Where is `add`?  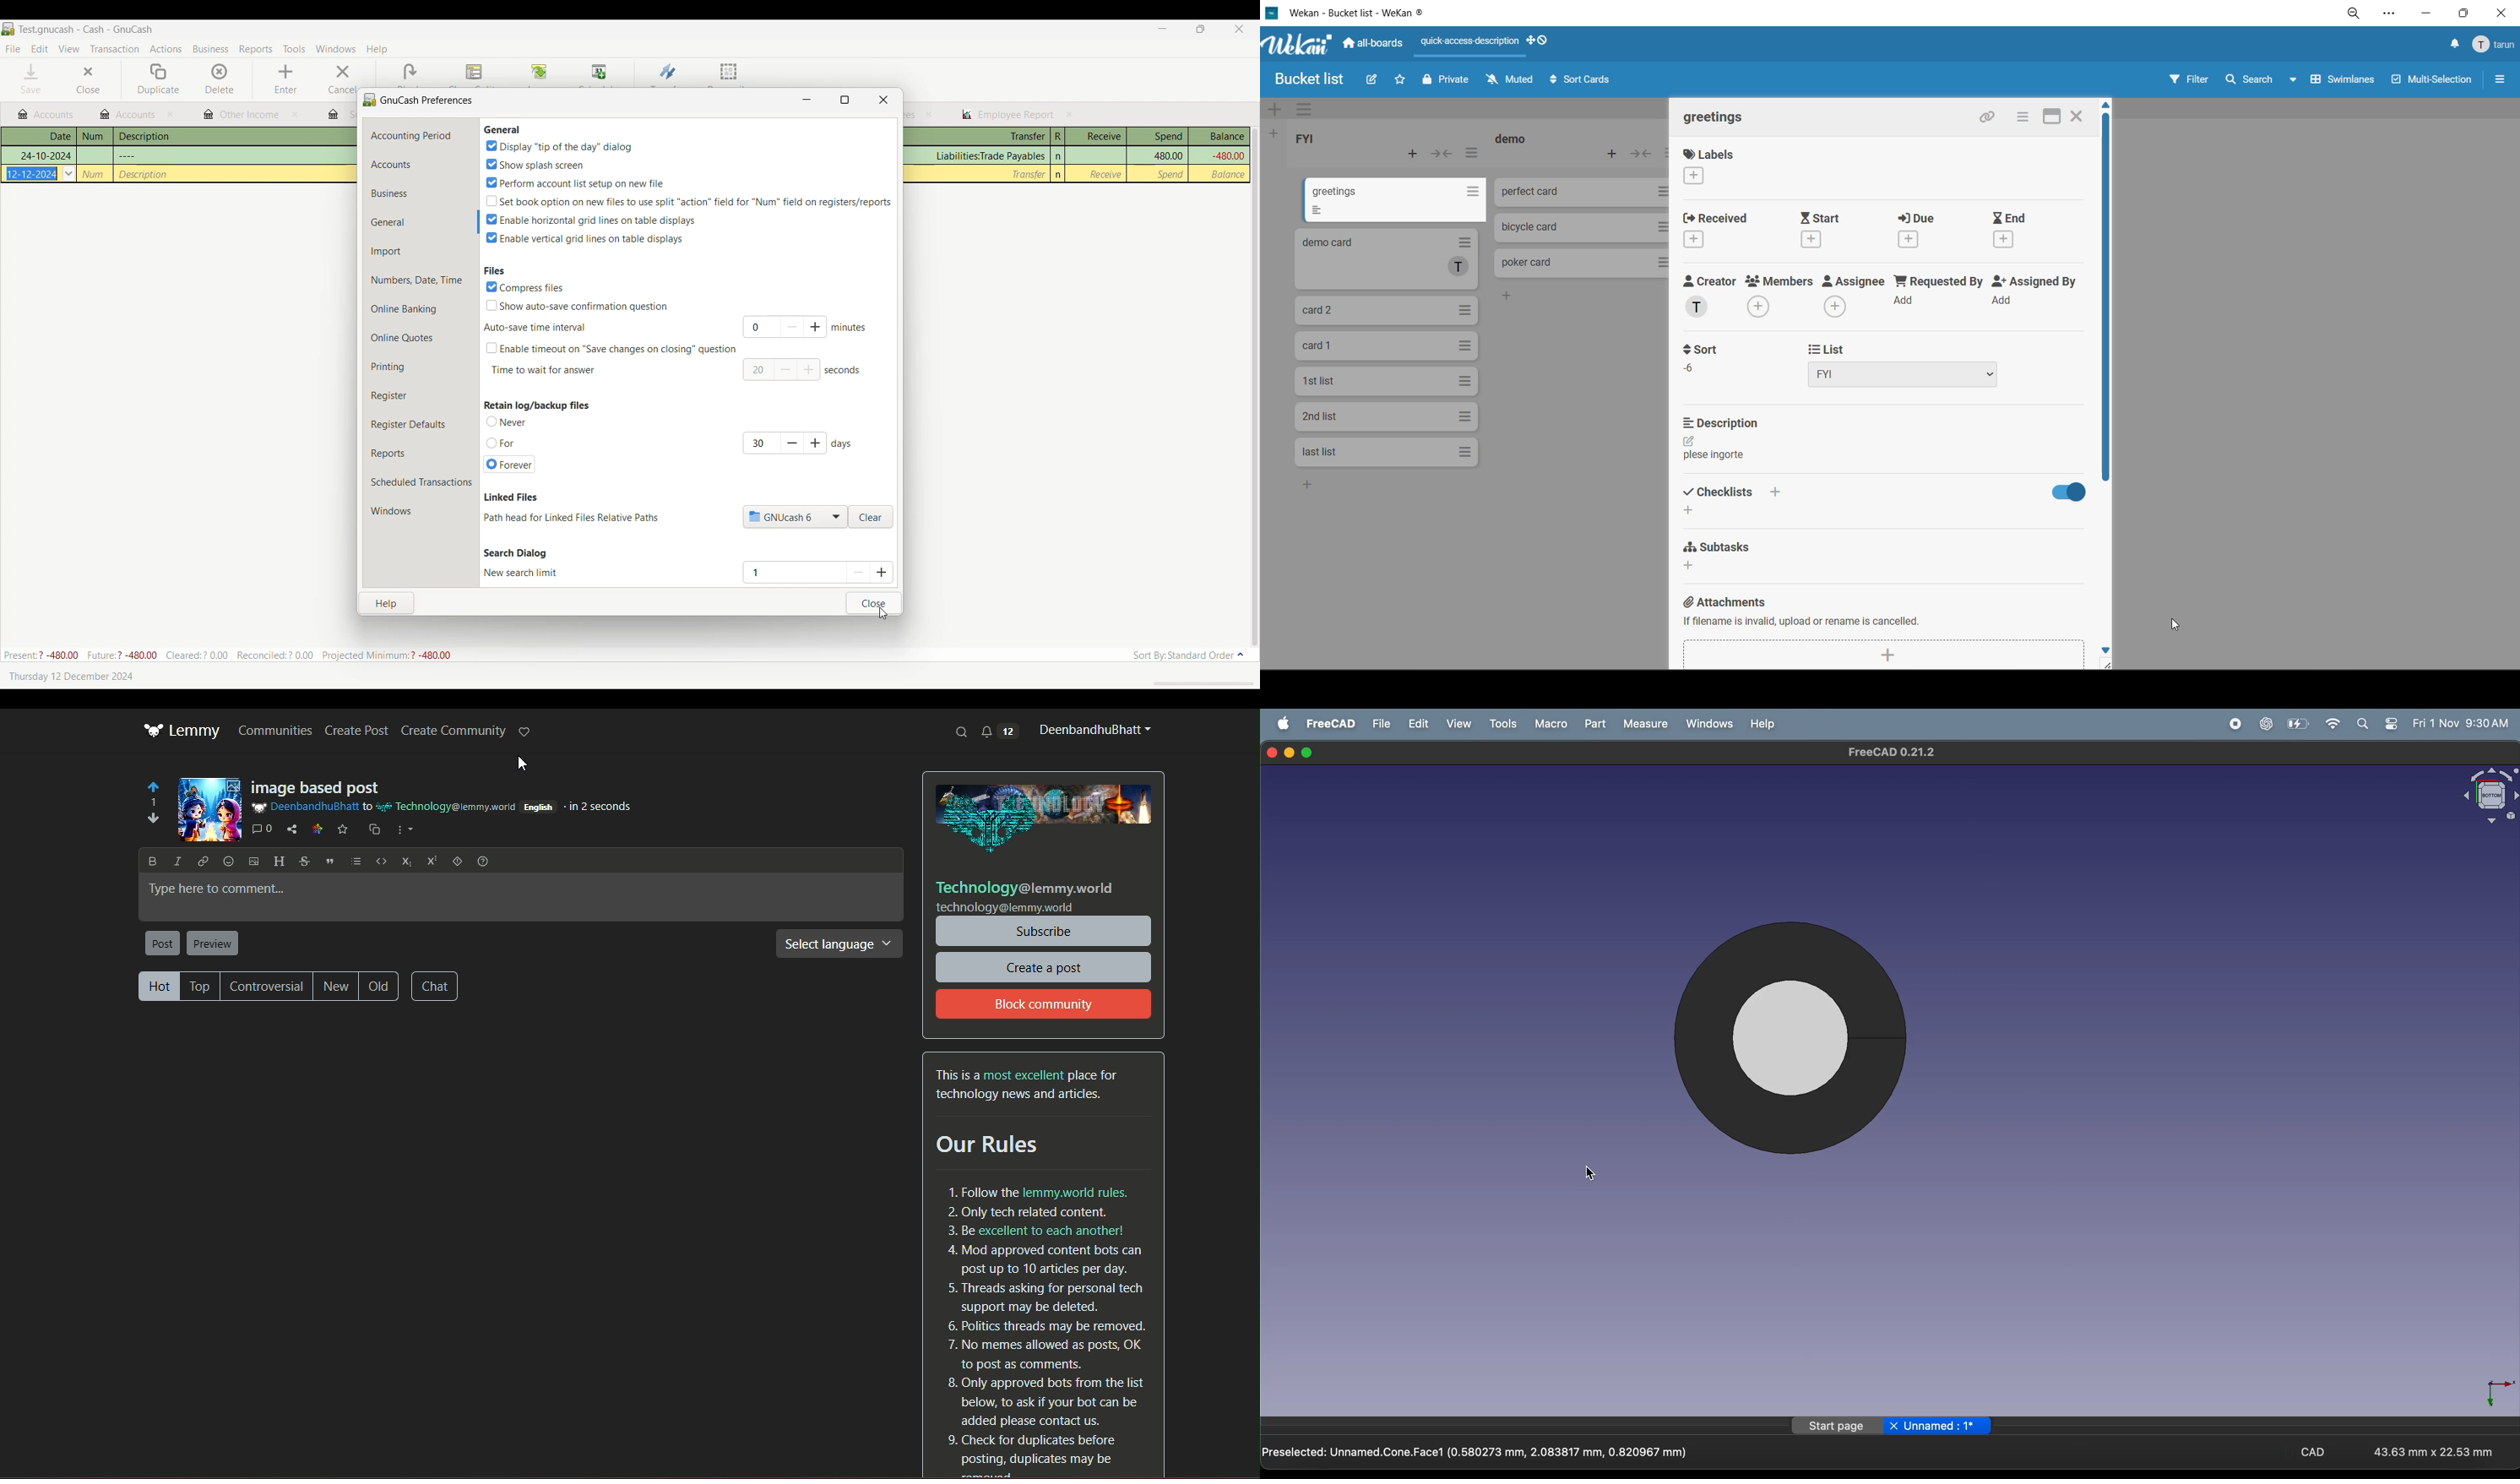 add is located at coordinates (1309, 484).